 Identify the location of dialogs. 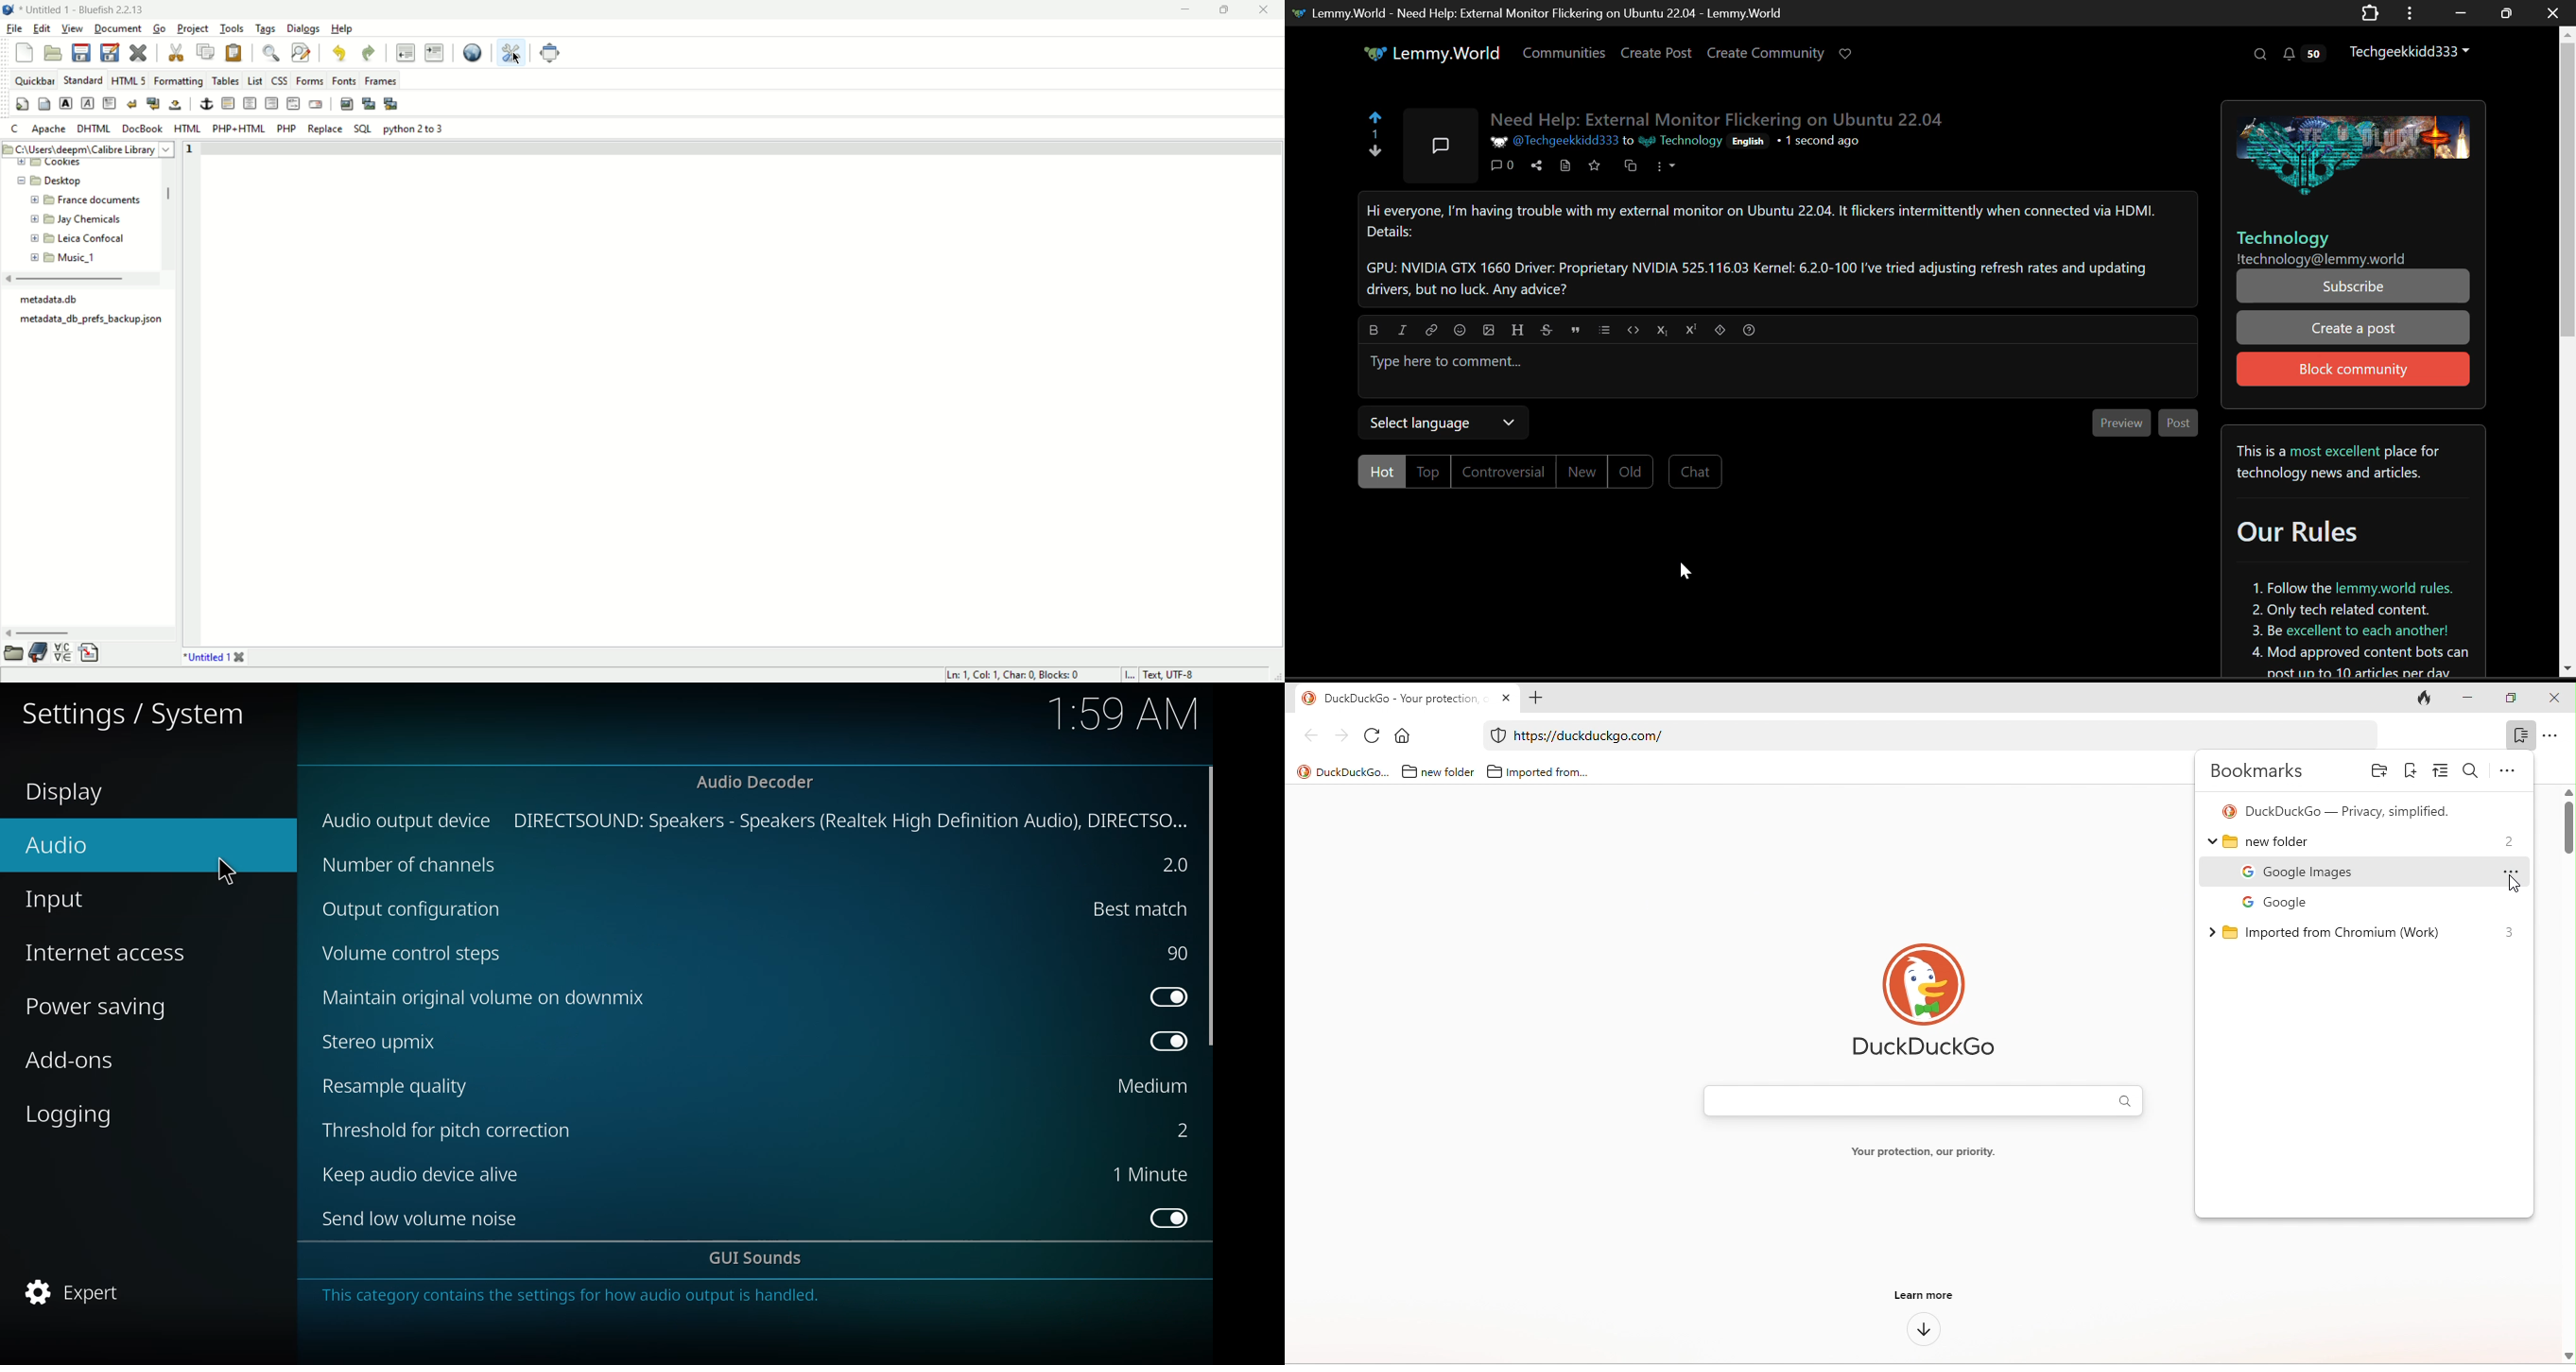
(304, 29).